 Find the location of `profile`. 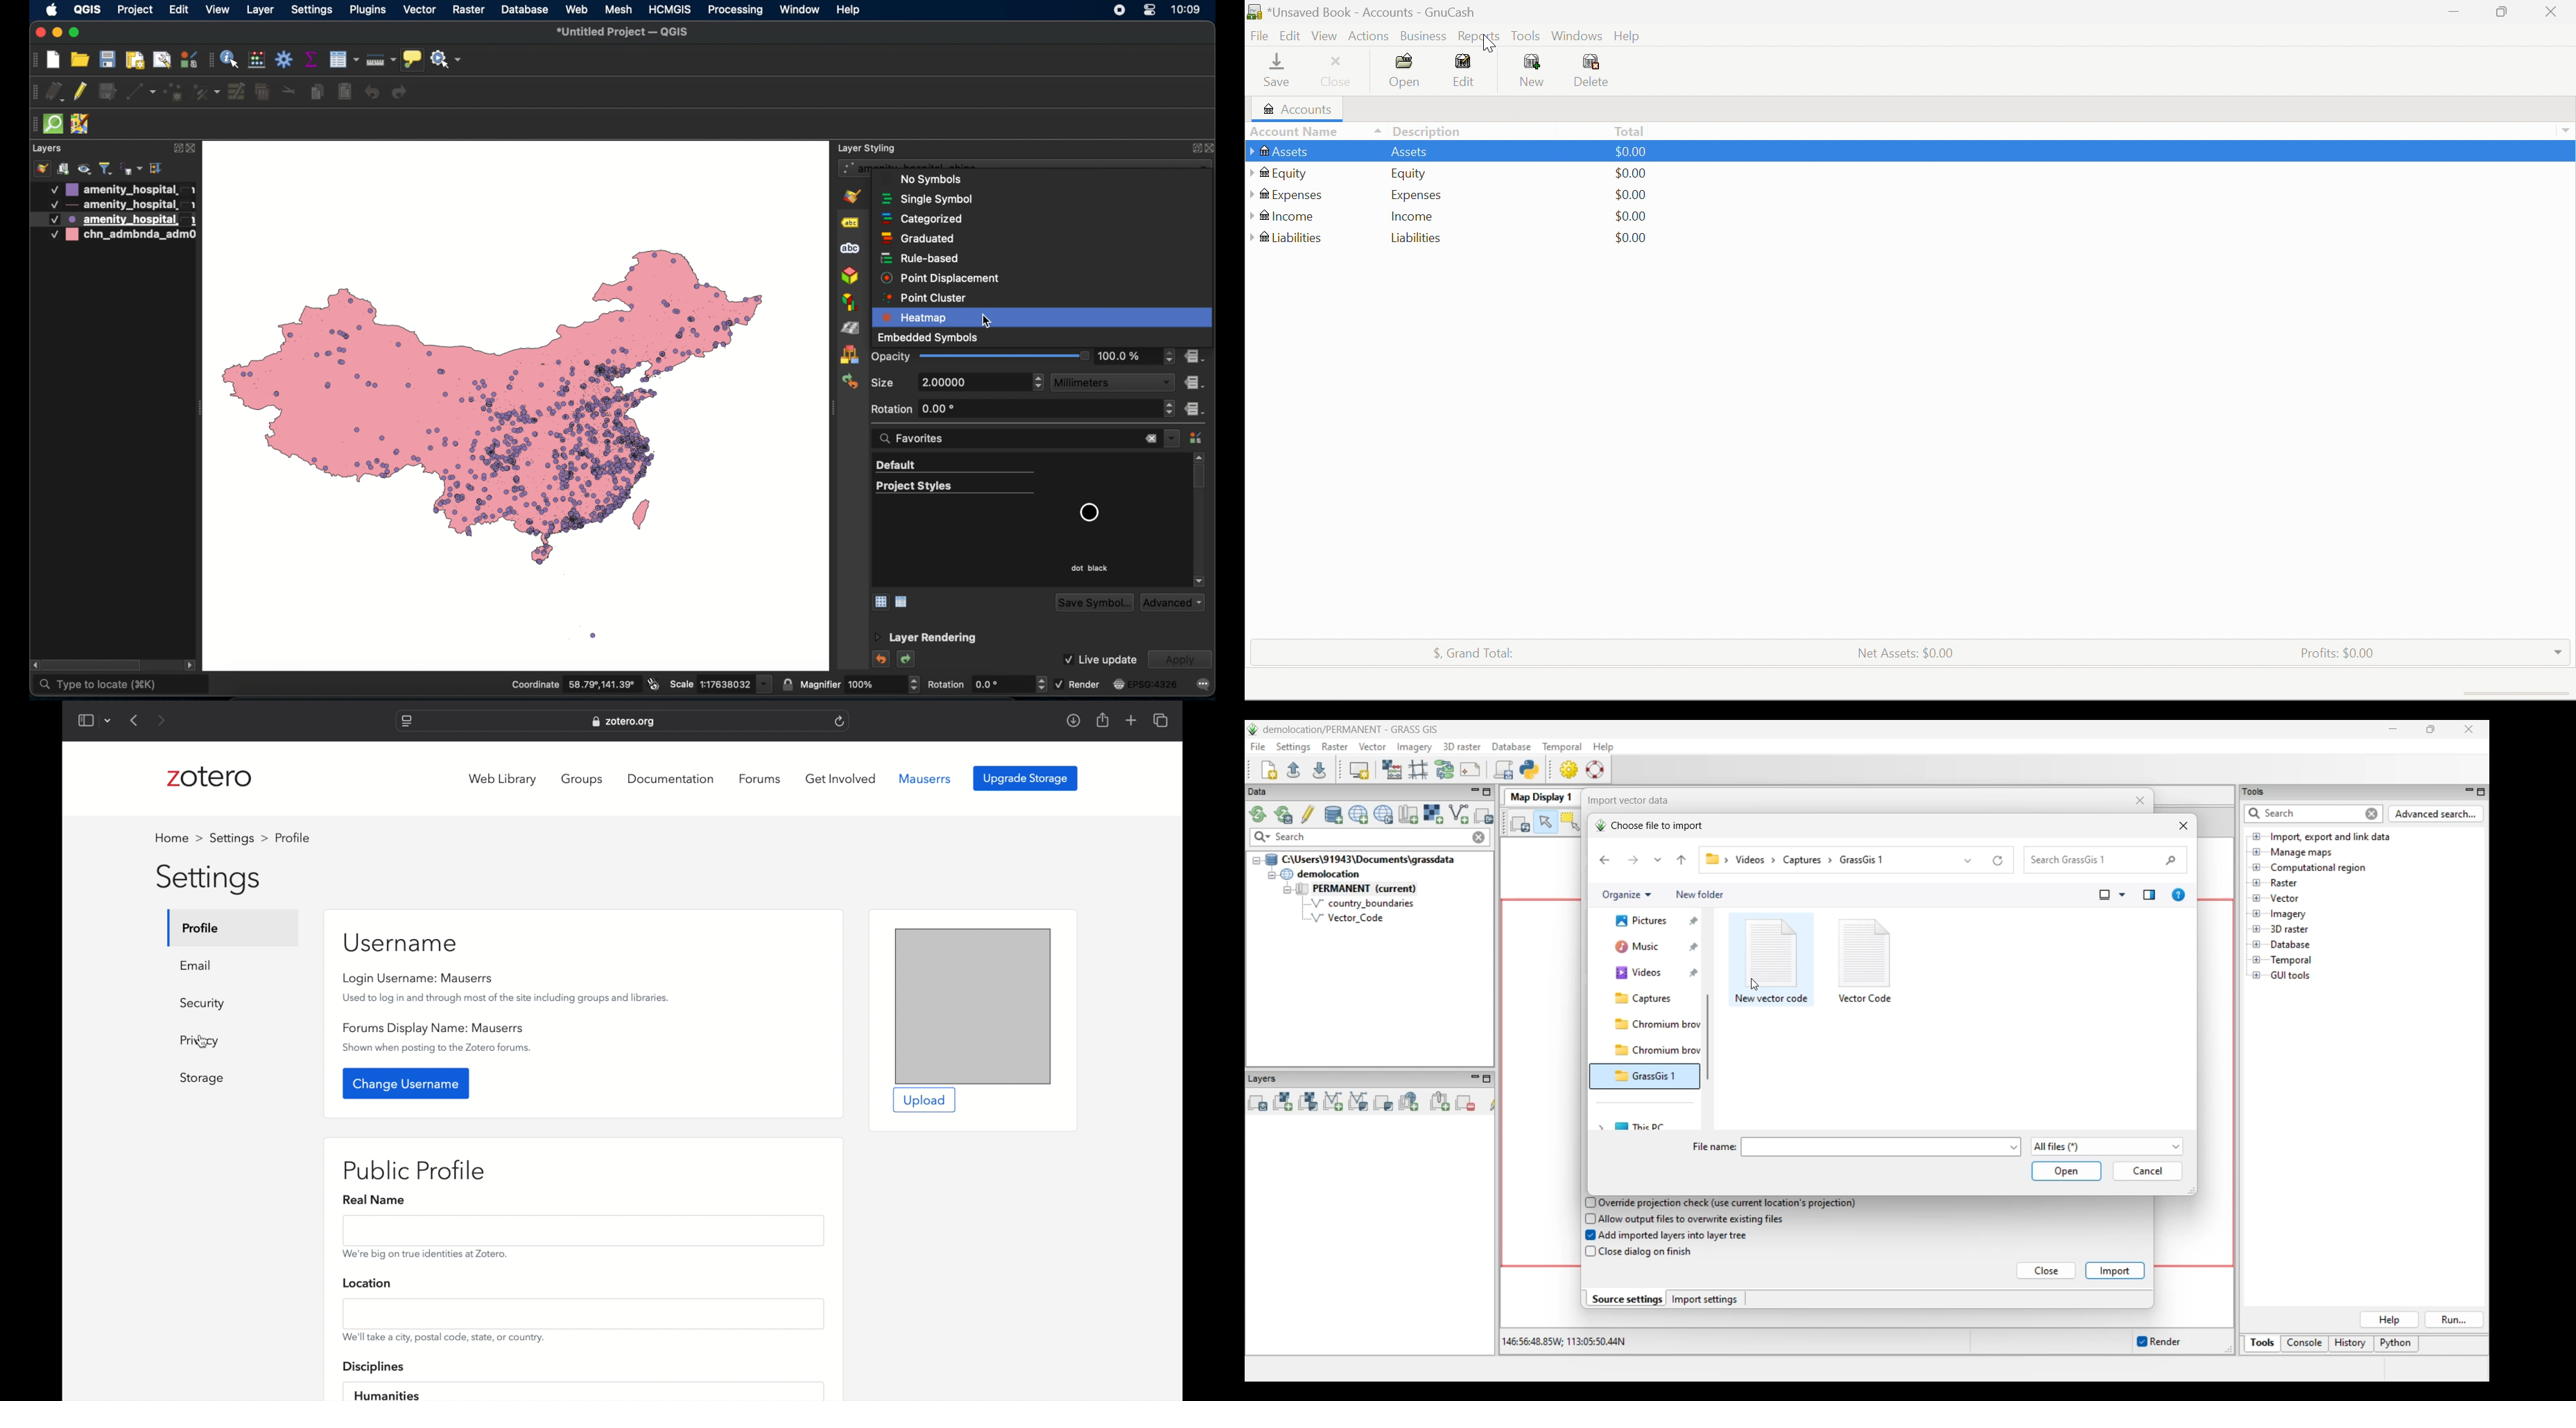

profile is located at coordinates (292, 838).